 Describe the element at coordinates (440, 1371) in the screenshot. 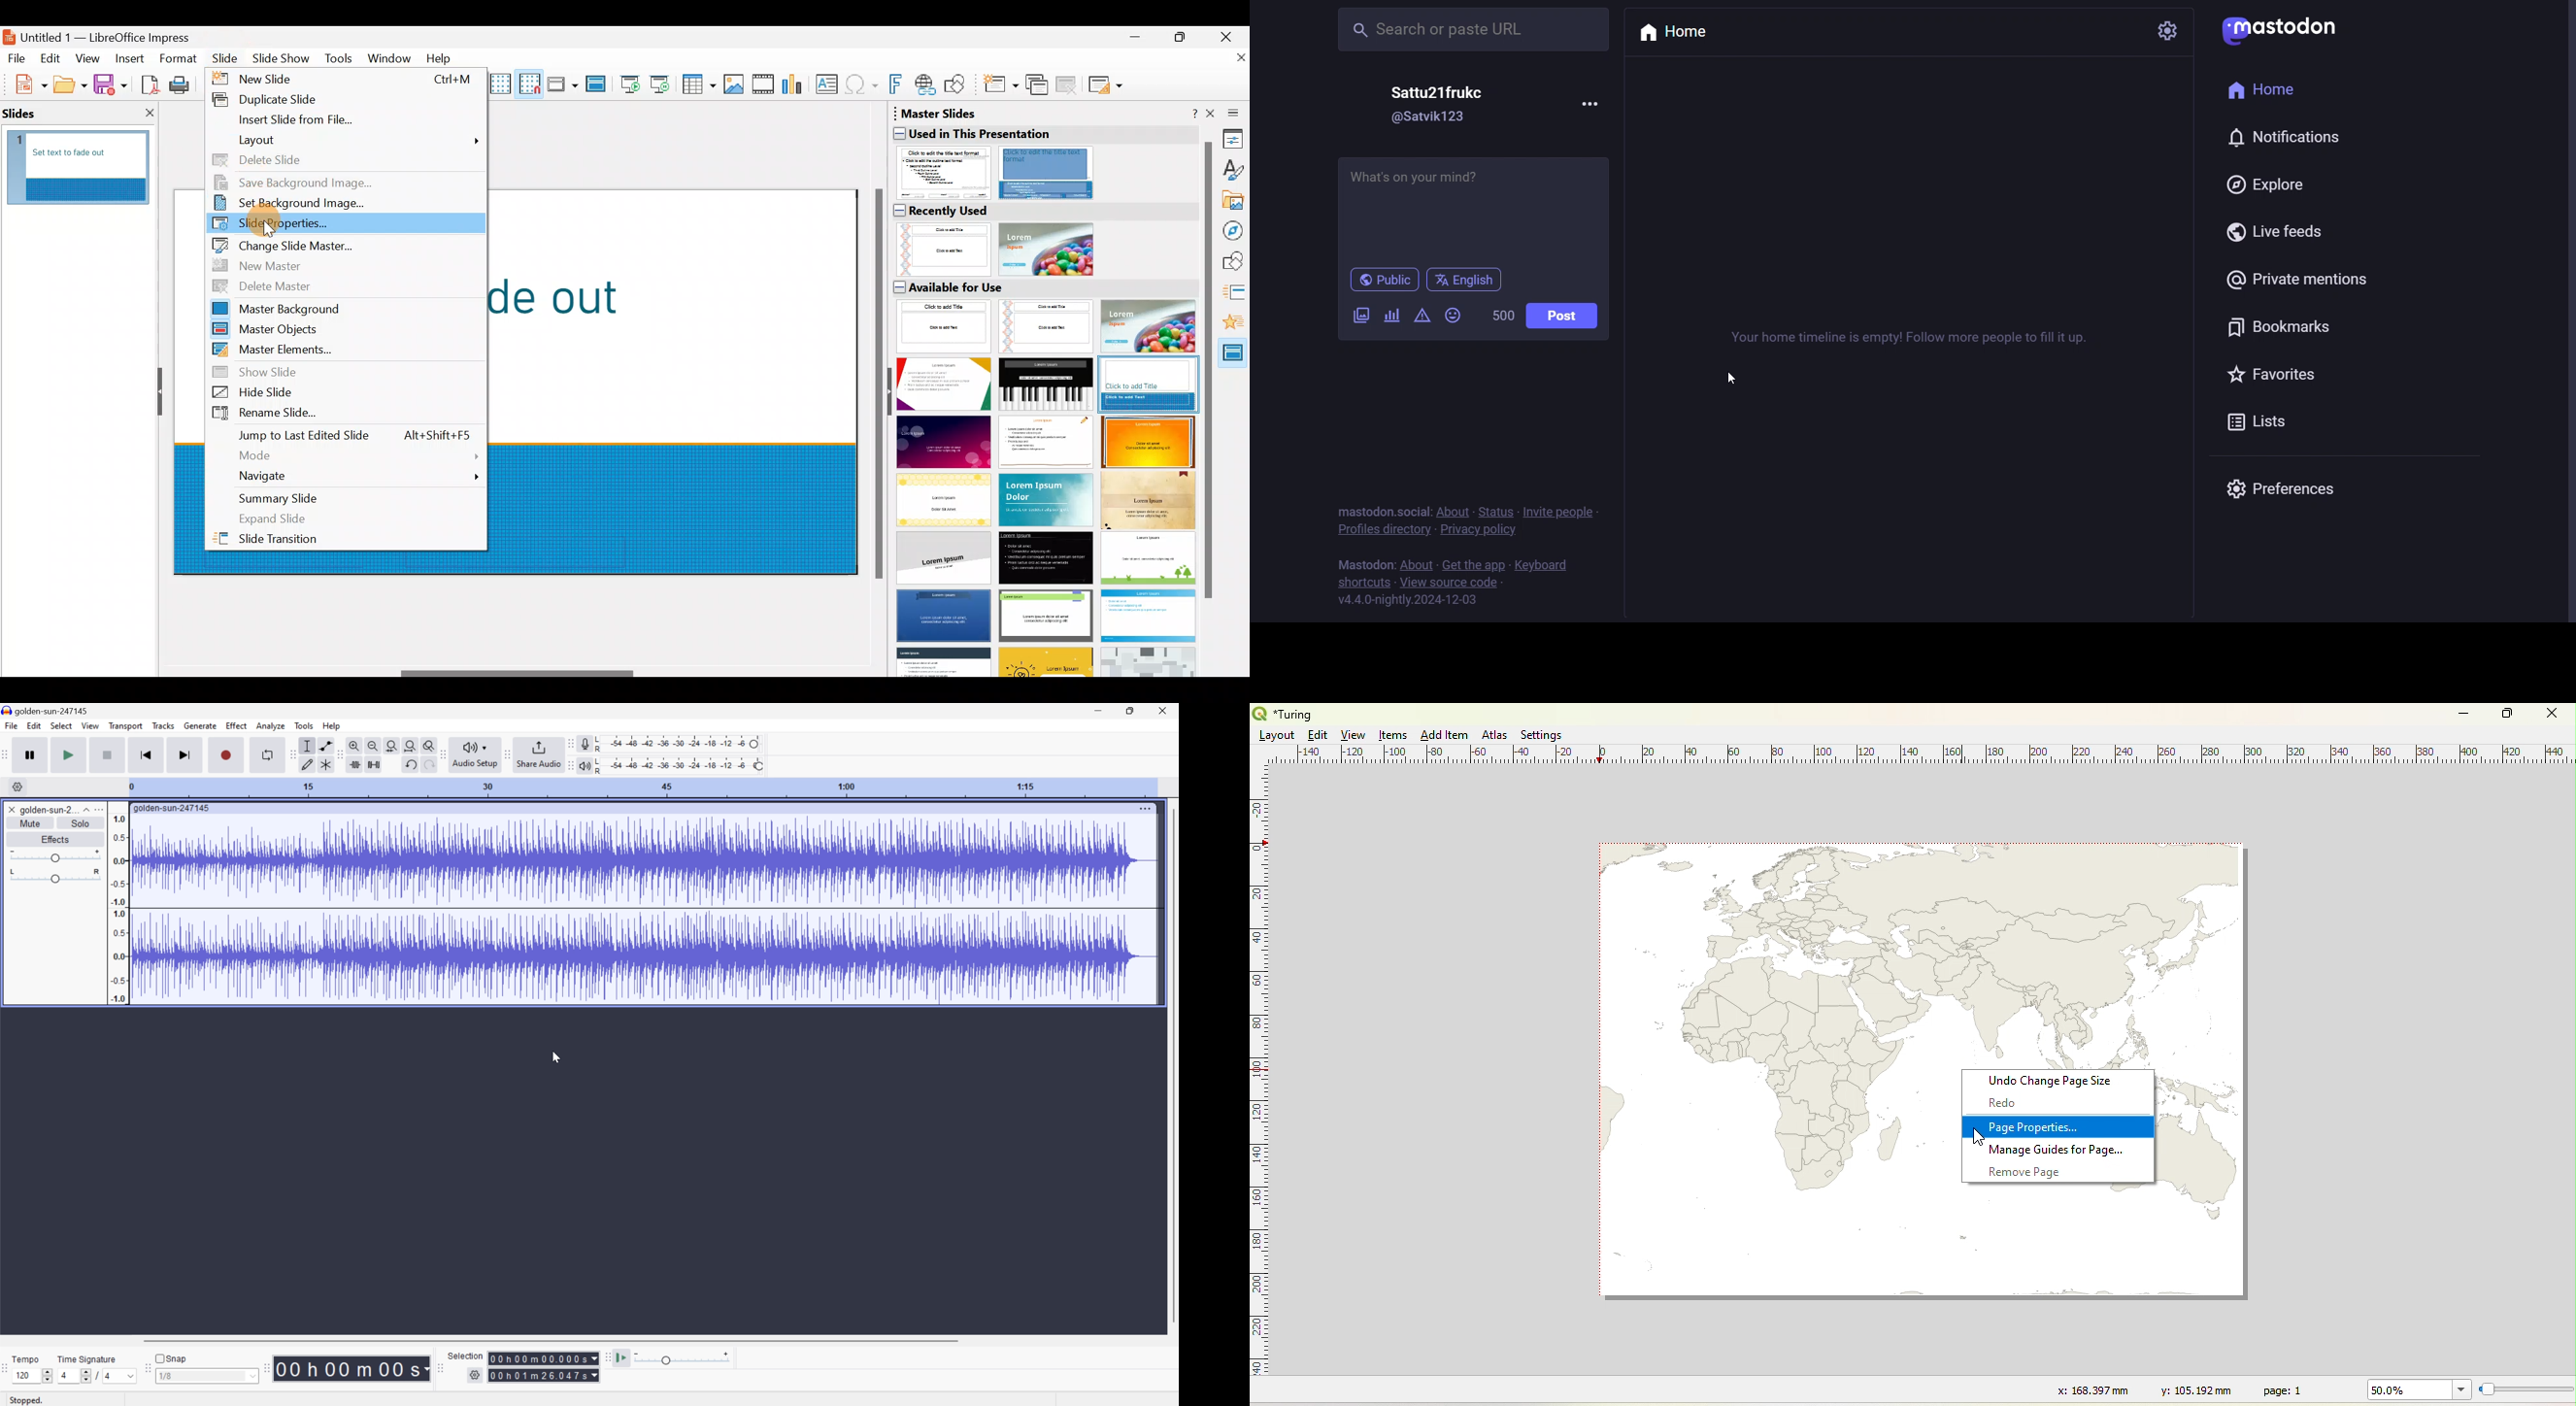

I see `Audacity selection toolbar` at that location.